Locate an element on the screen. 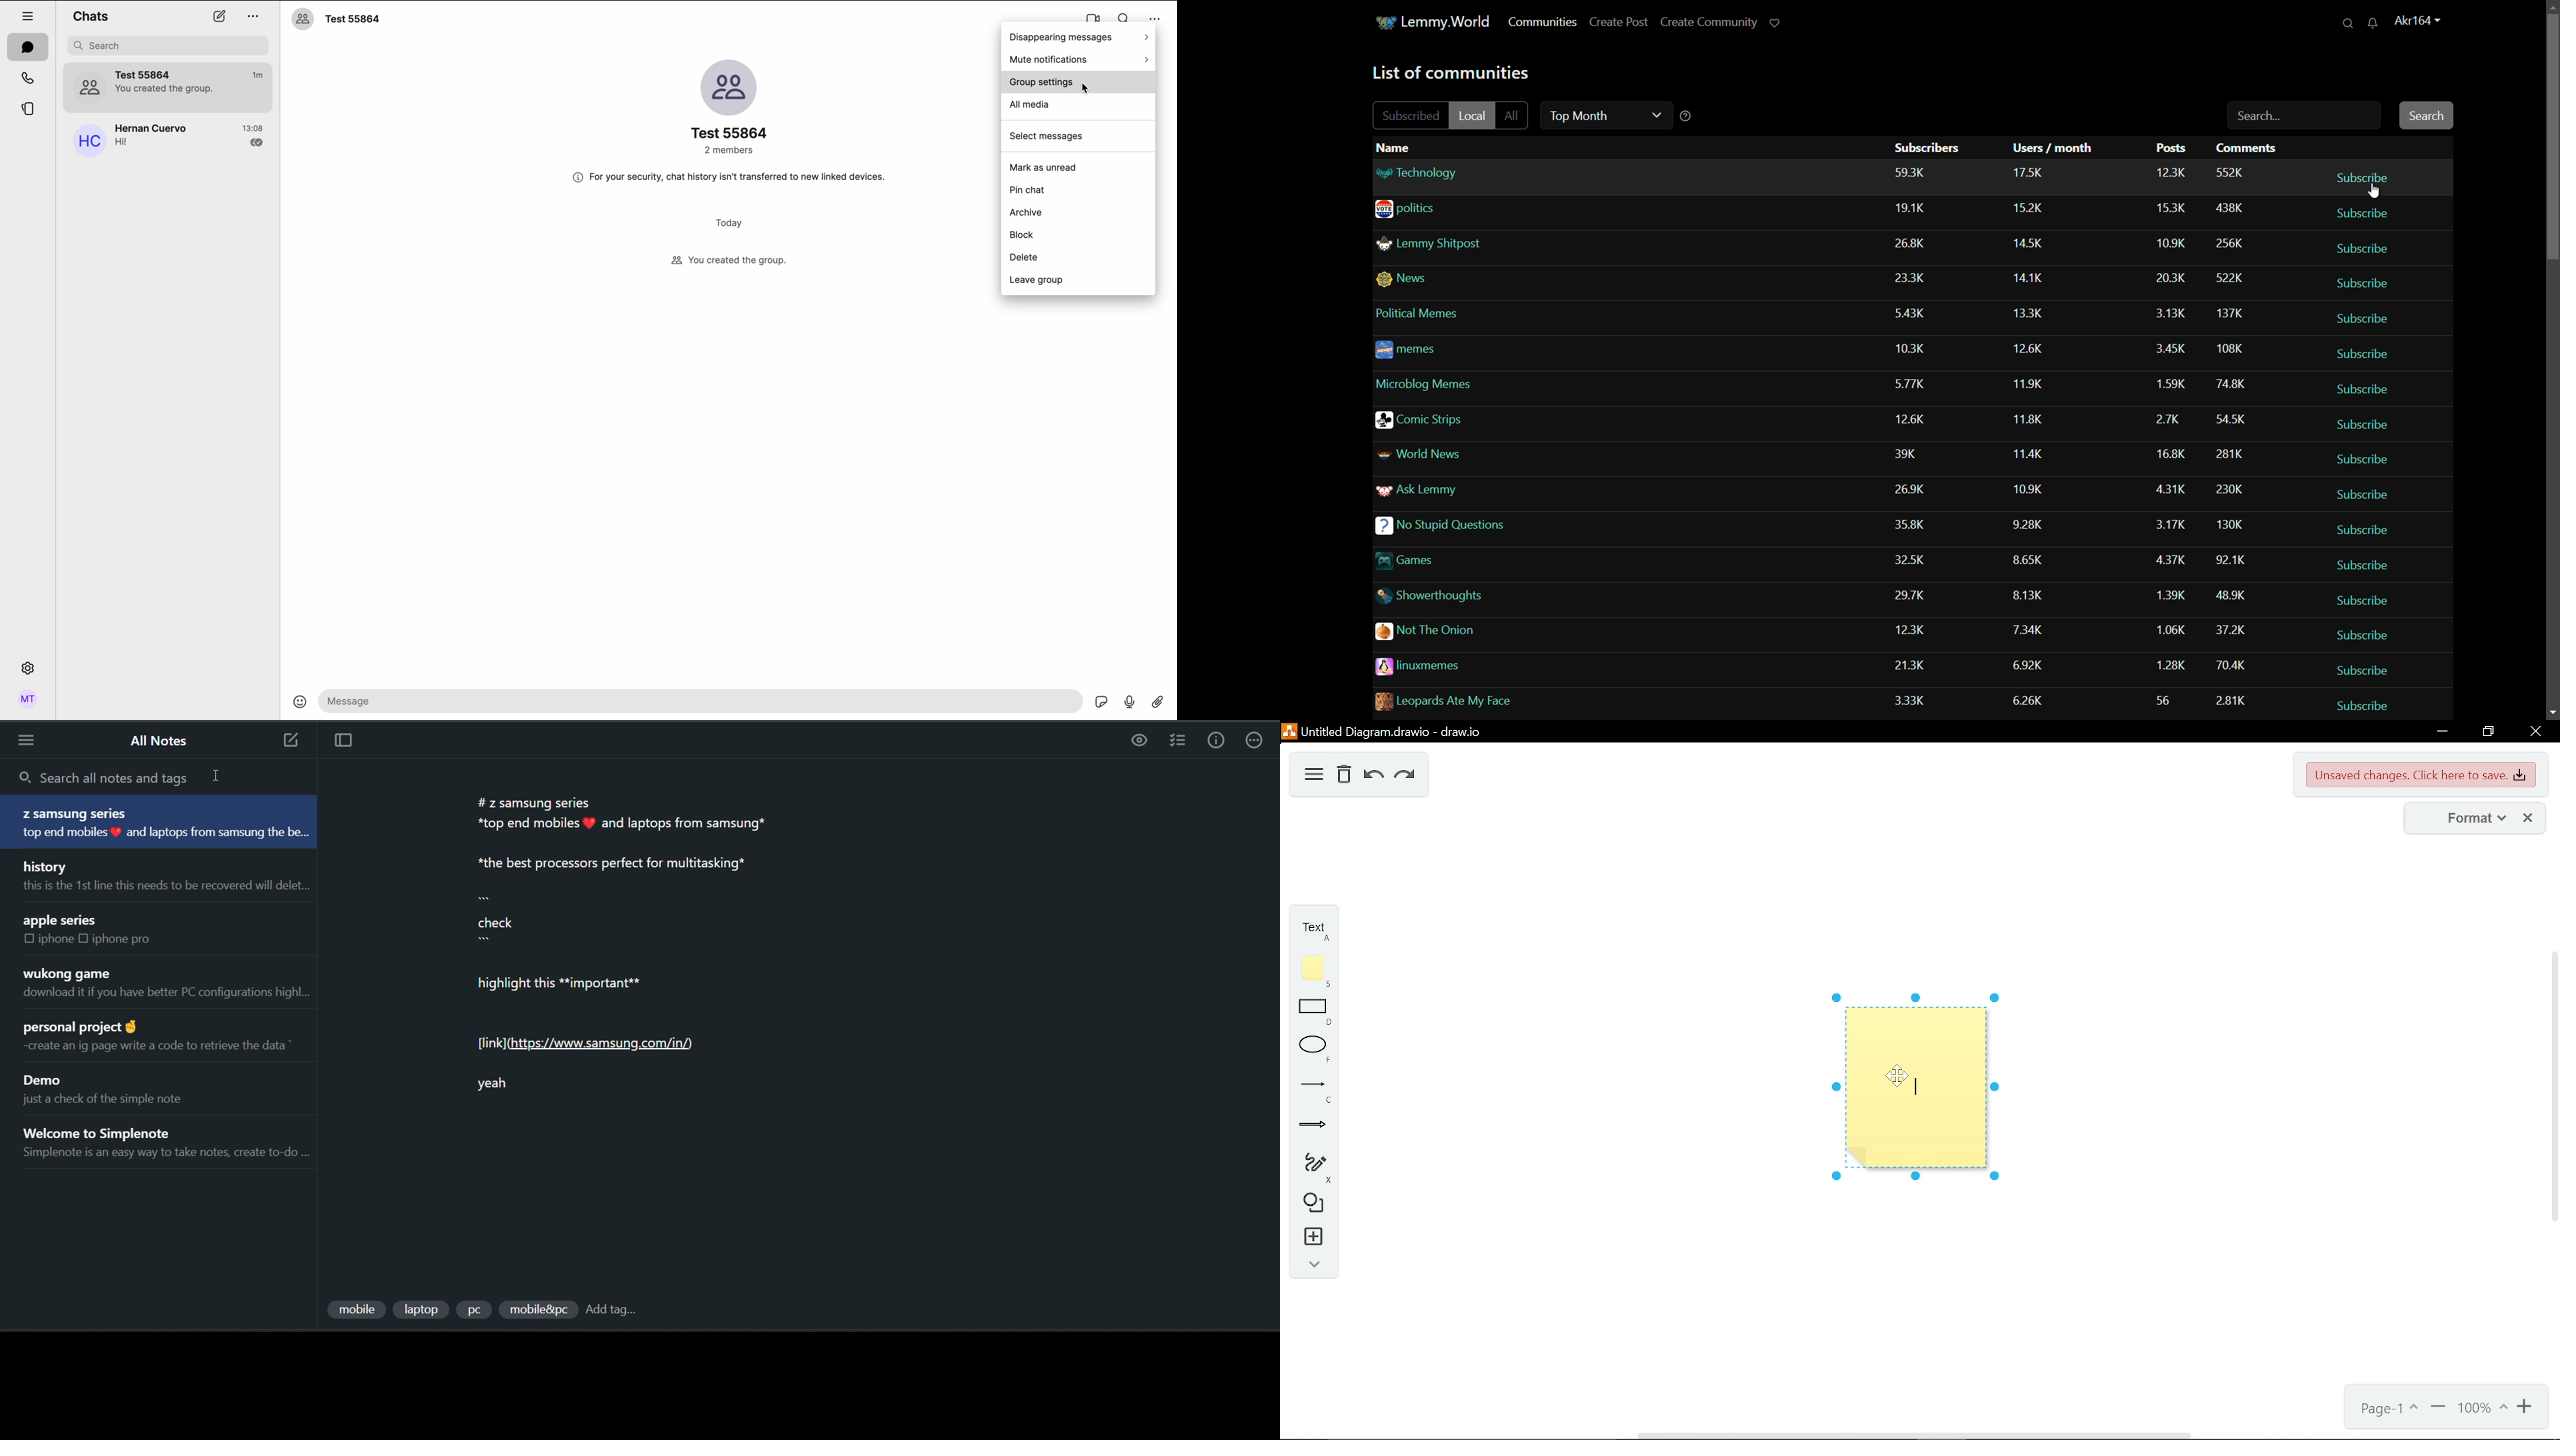 The image size is (2576, 1456). user per month is located at coordinates (2031, 173).